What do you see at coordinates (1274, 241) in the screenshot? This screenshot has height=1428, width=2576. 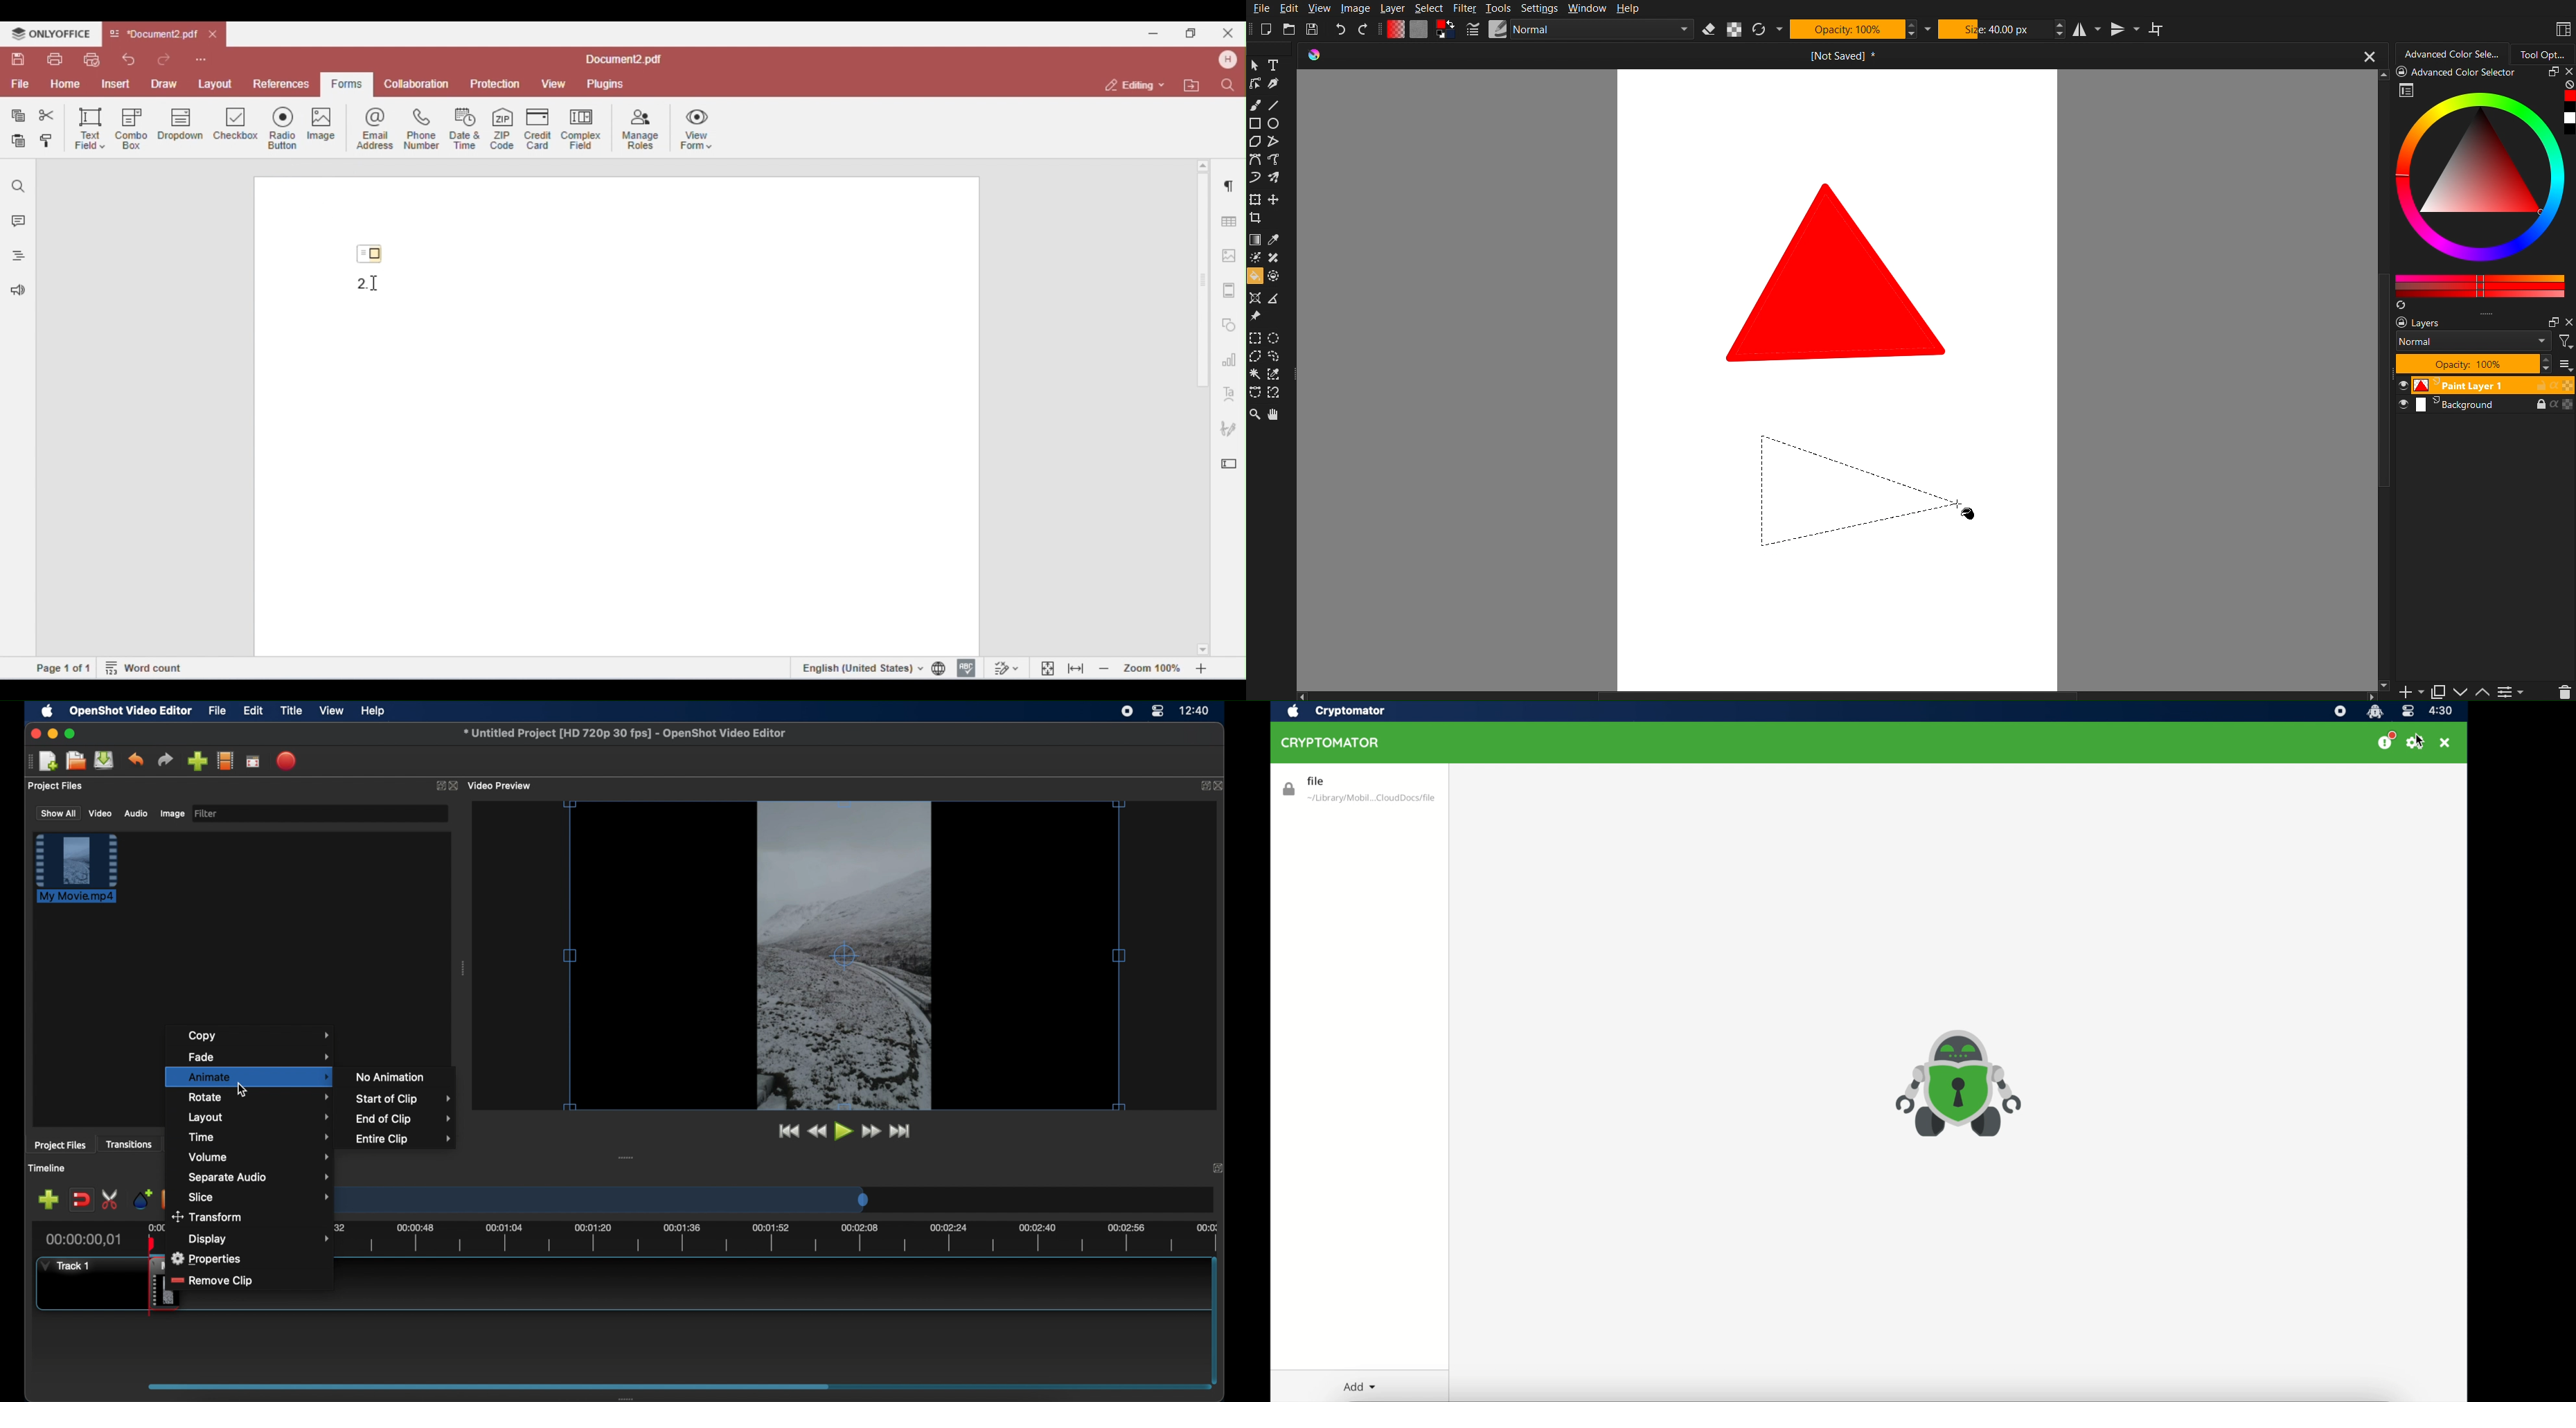 I see `Dropper` at bounding box center [1274, 241].